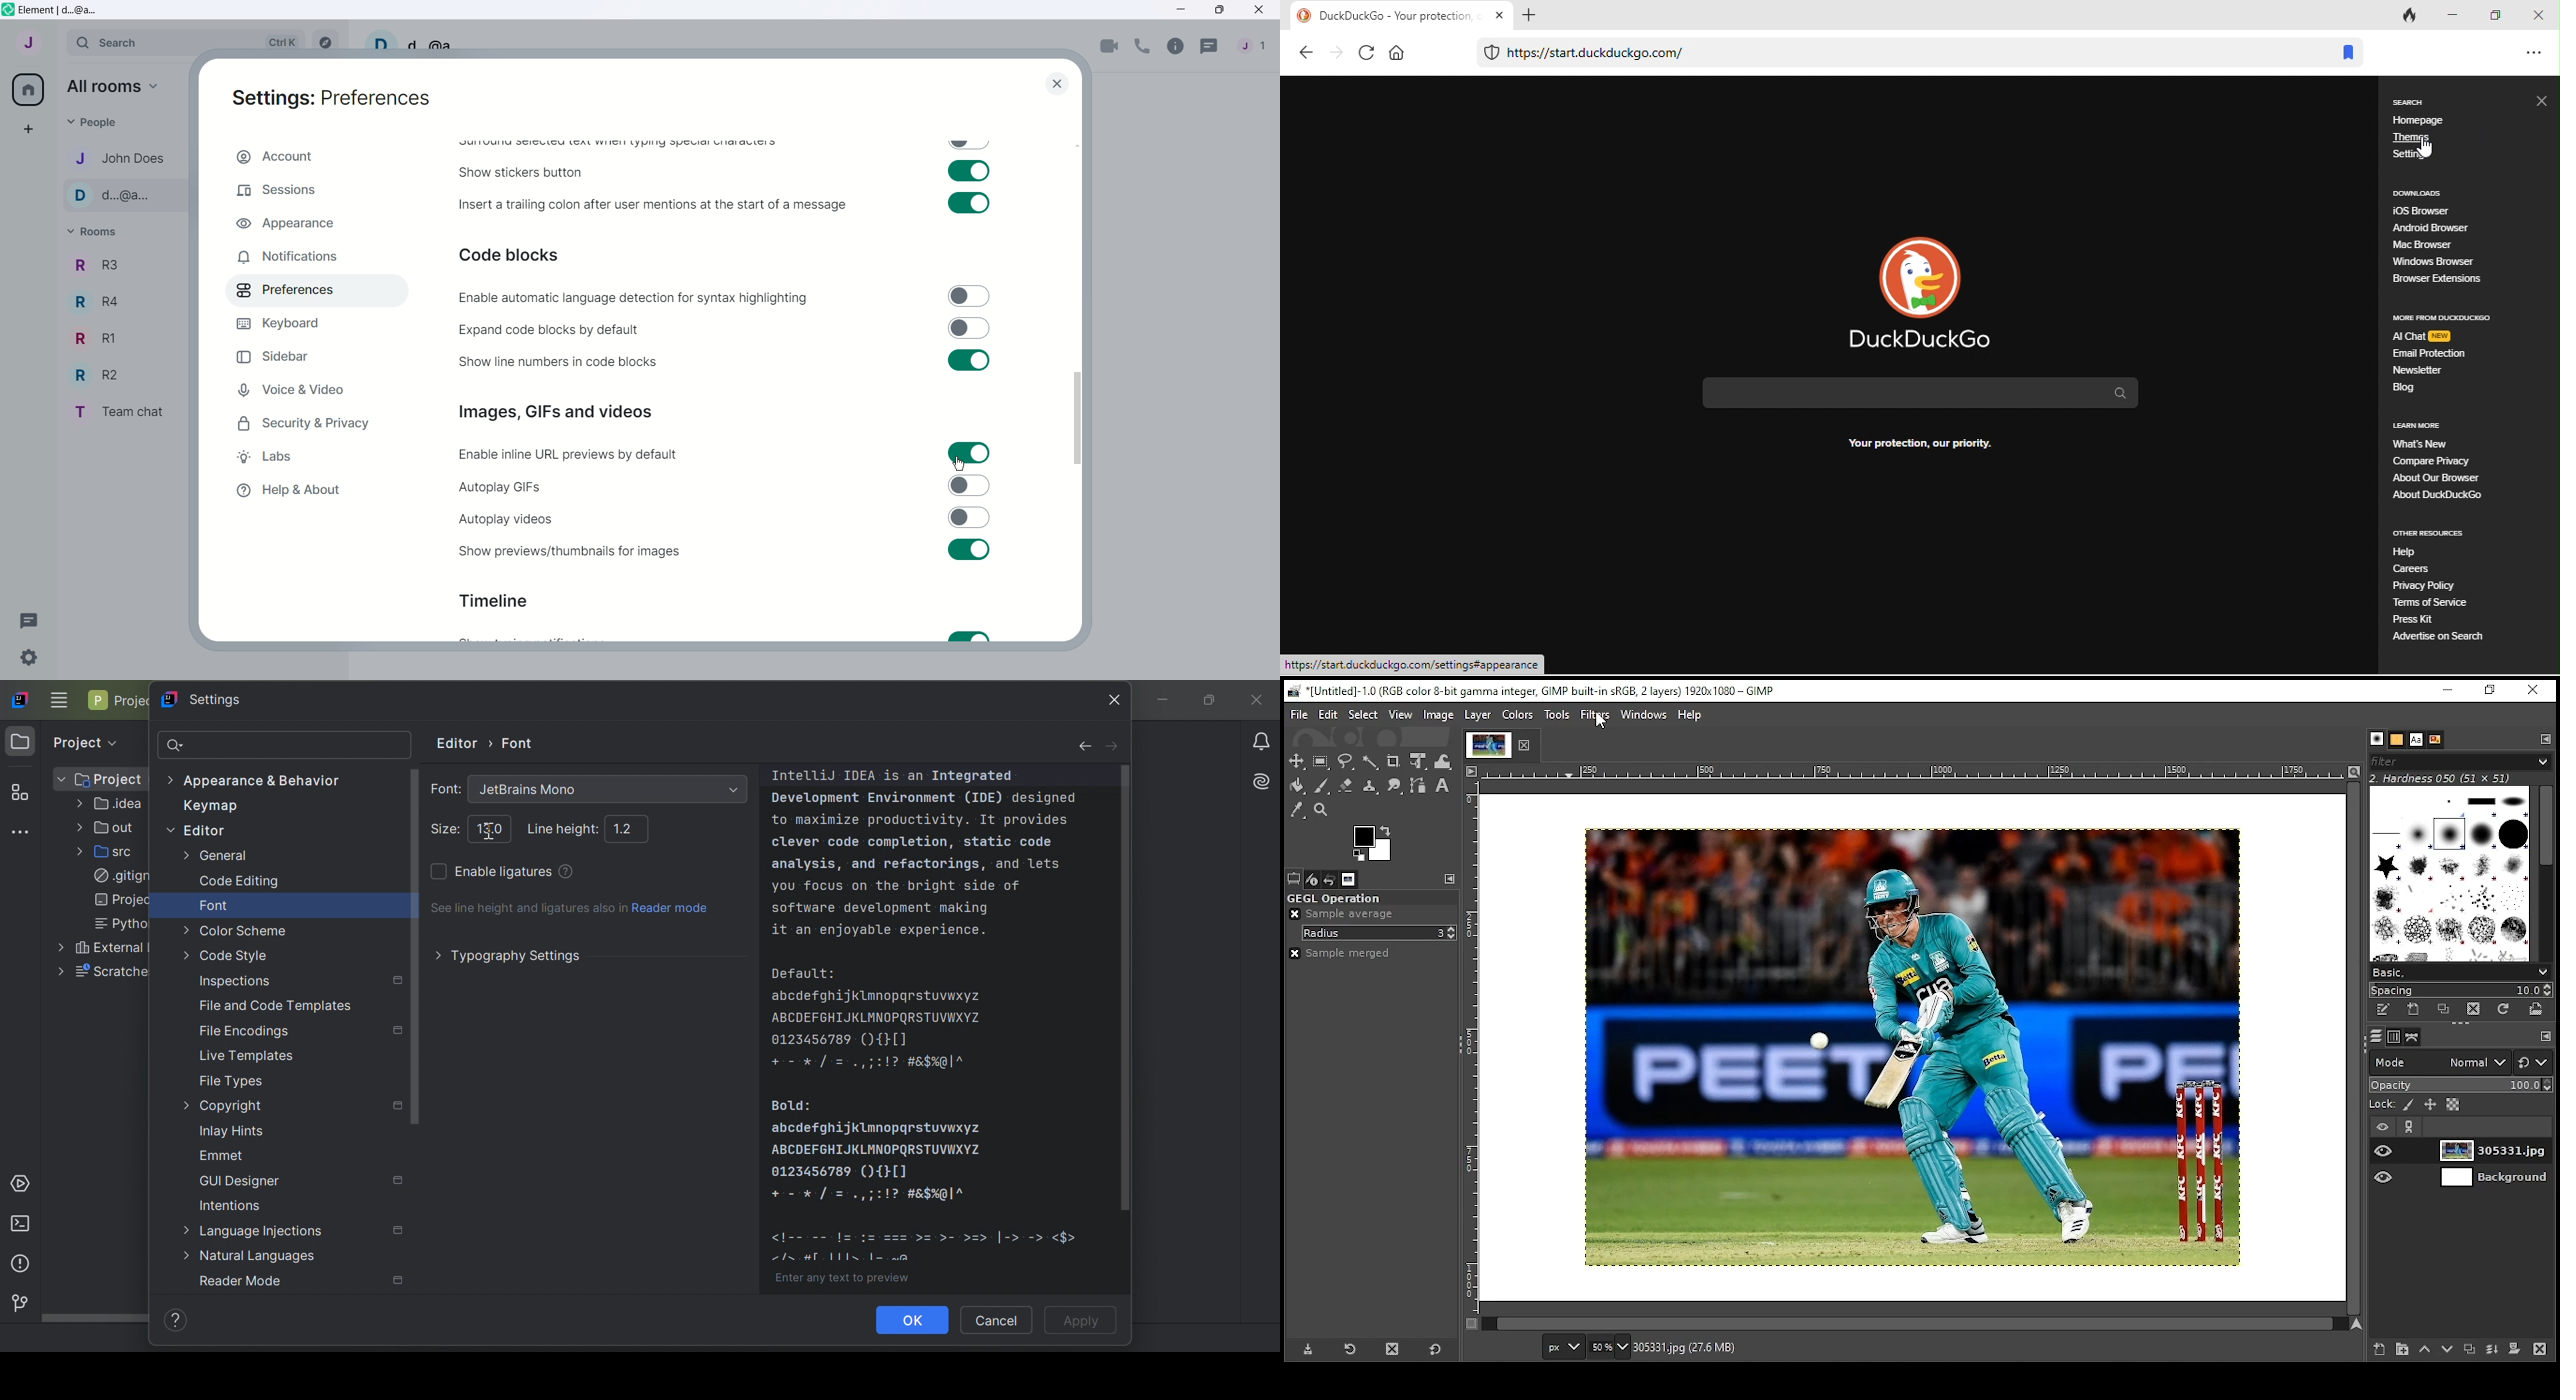  Describe the element at coordinates (567, 551) in the screenshot. I see `Show previews or thumbnails for images` at that location.